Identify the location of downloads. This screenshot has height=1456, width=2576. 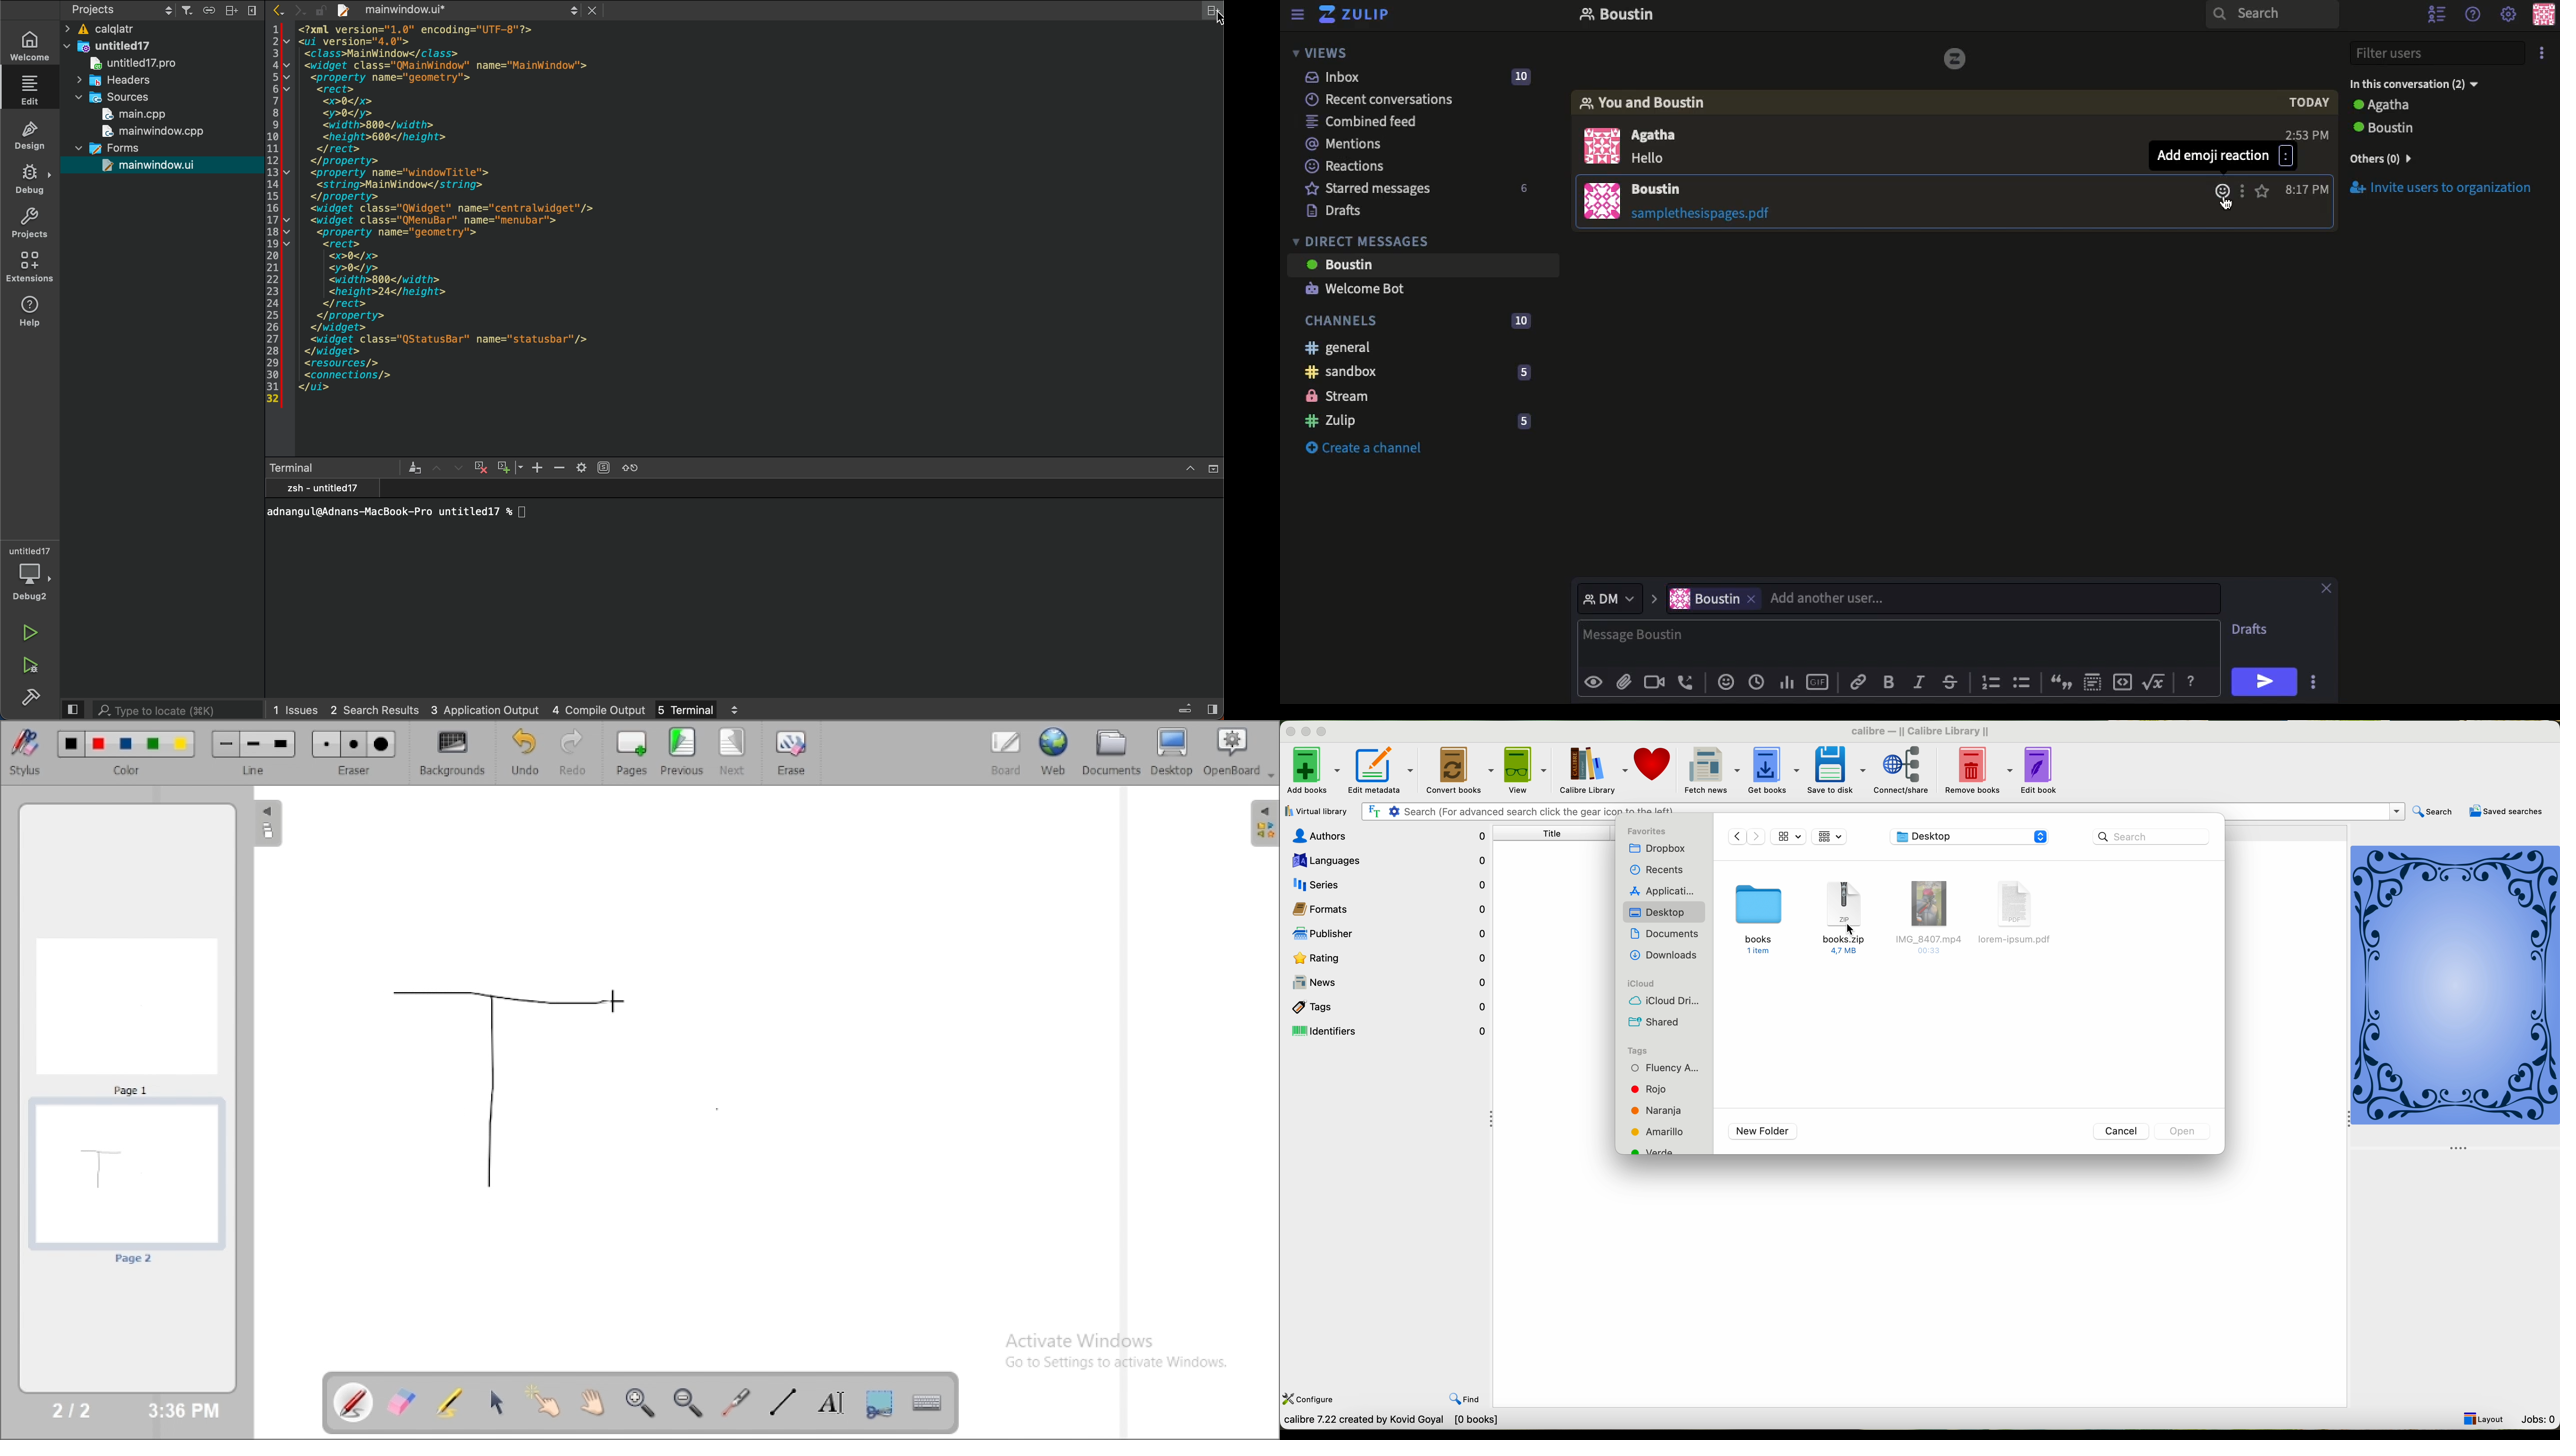
(1664, 955).